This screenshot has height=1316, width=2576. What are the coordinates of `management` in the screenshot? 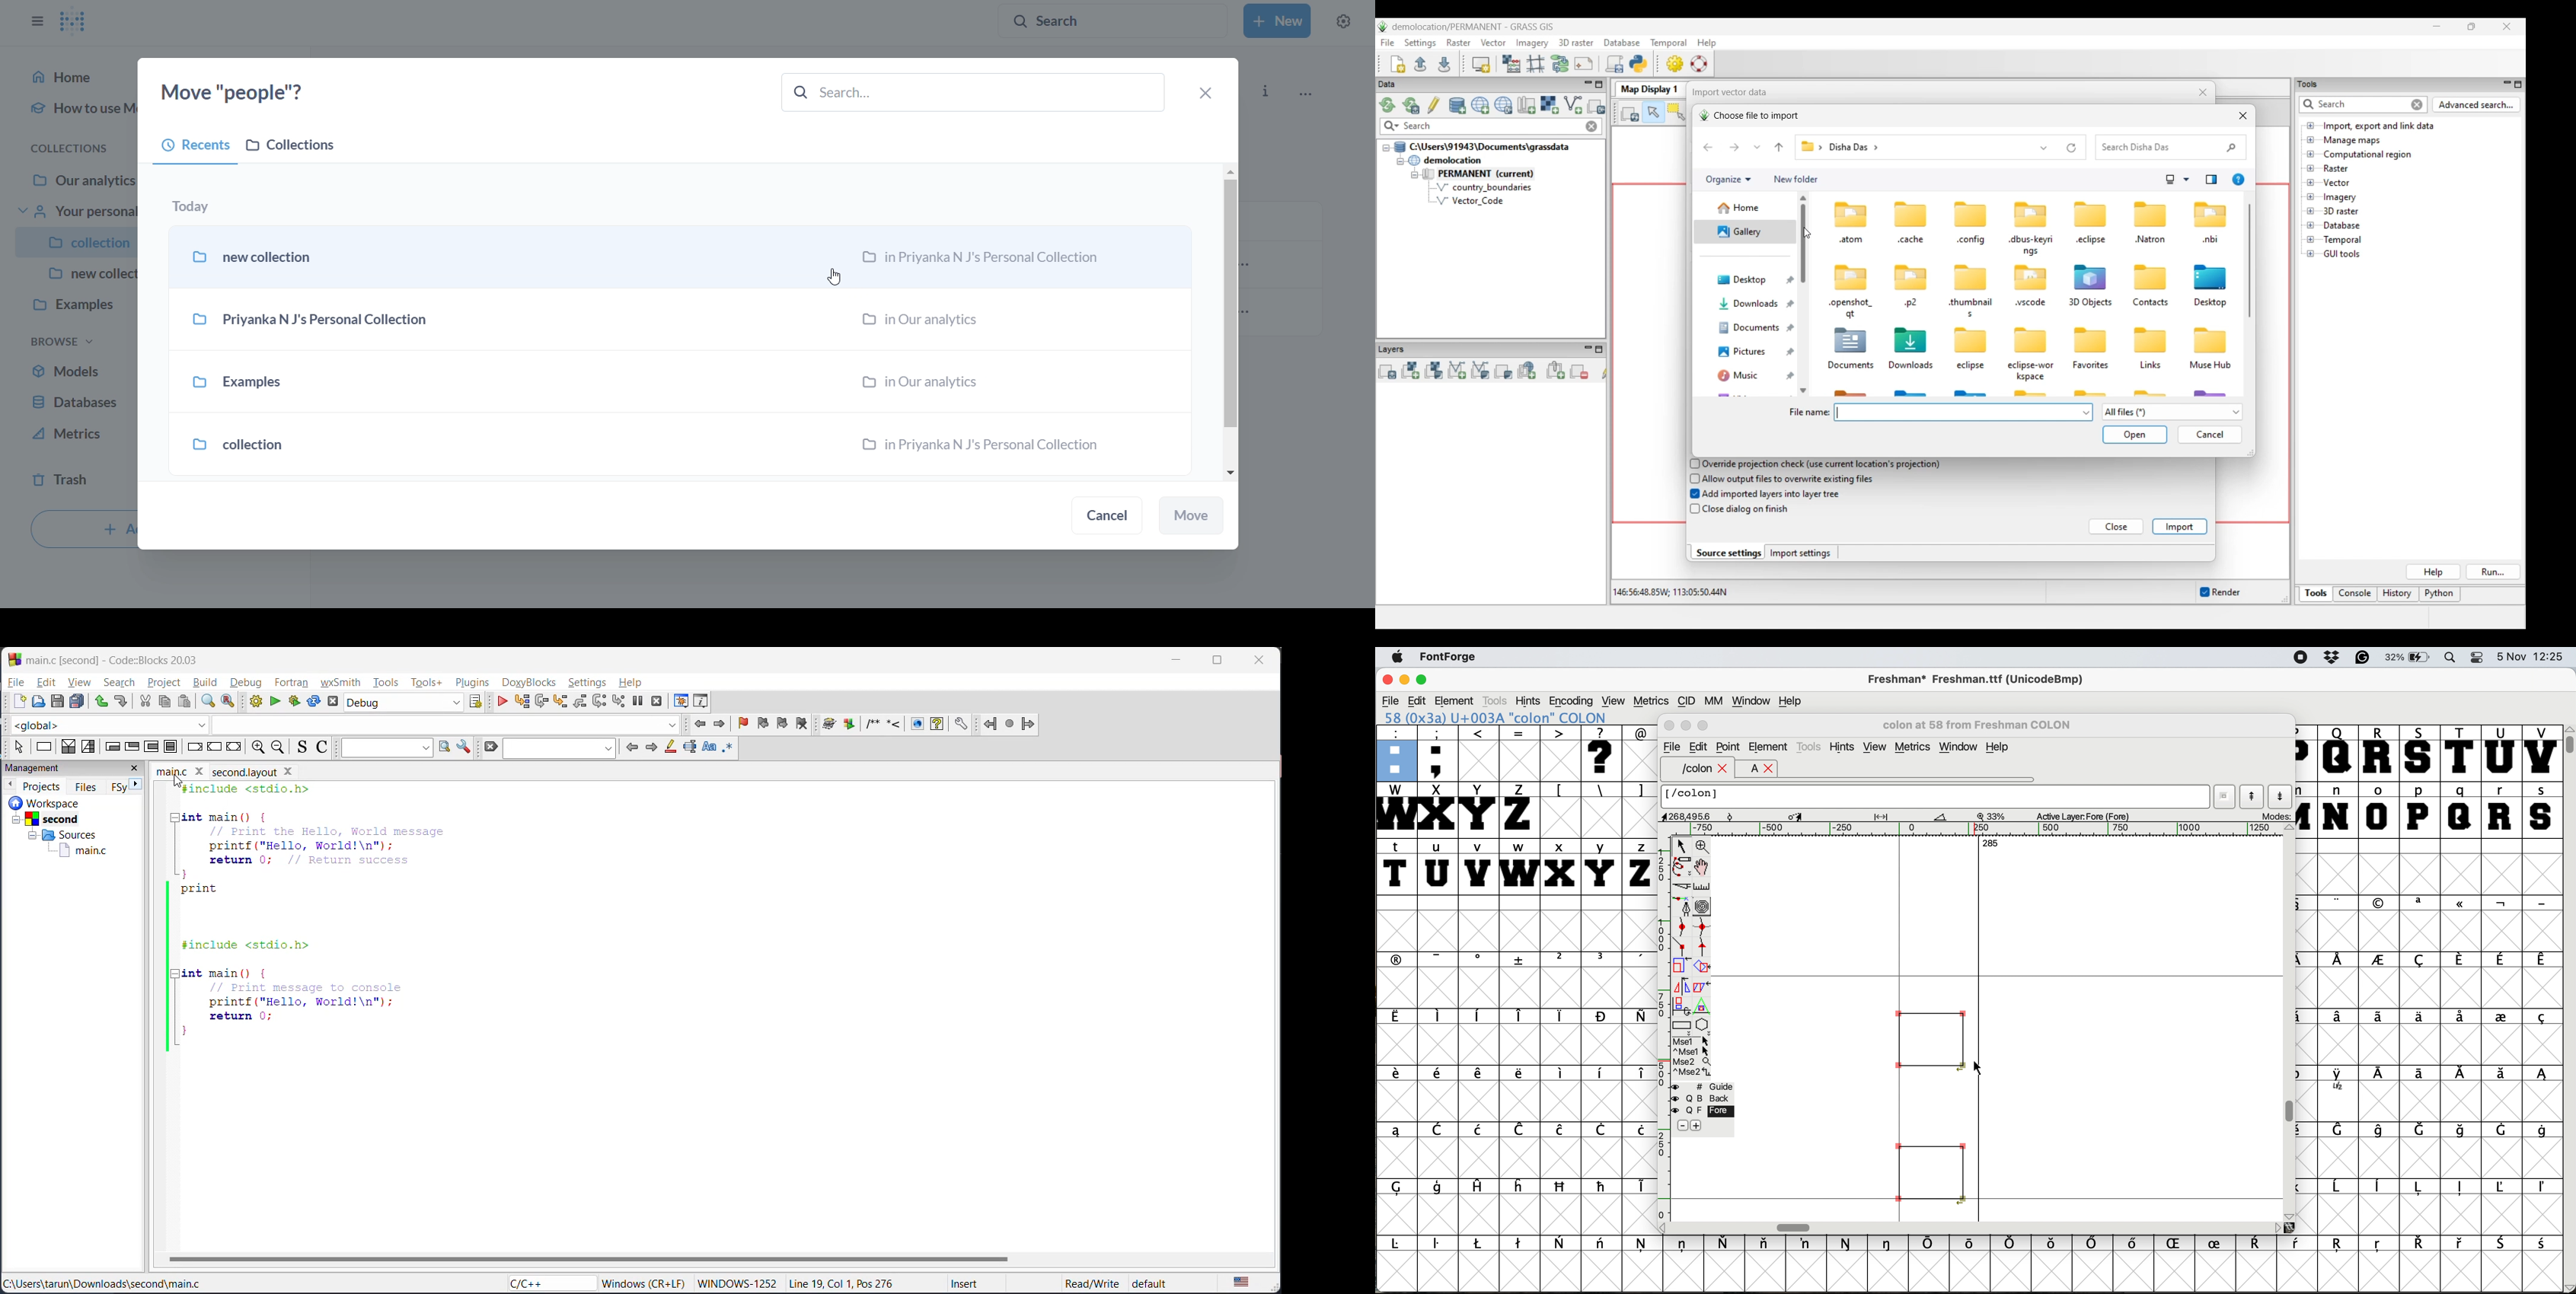 It's located at (33, 768).